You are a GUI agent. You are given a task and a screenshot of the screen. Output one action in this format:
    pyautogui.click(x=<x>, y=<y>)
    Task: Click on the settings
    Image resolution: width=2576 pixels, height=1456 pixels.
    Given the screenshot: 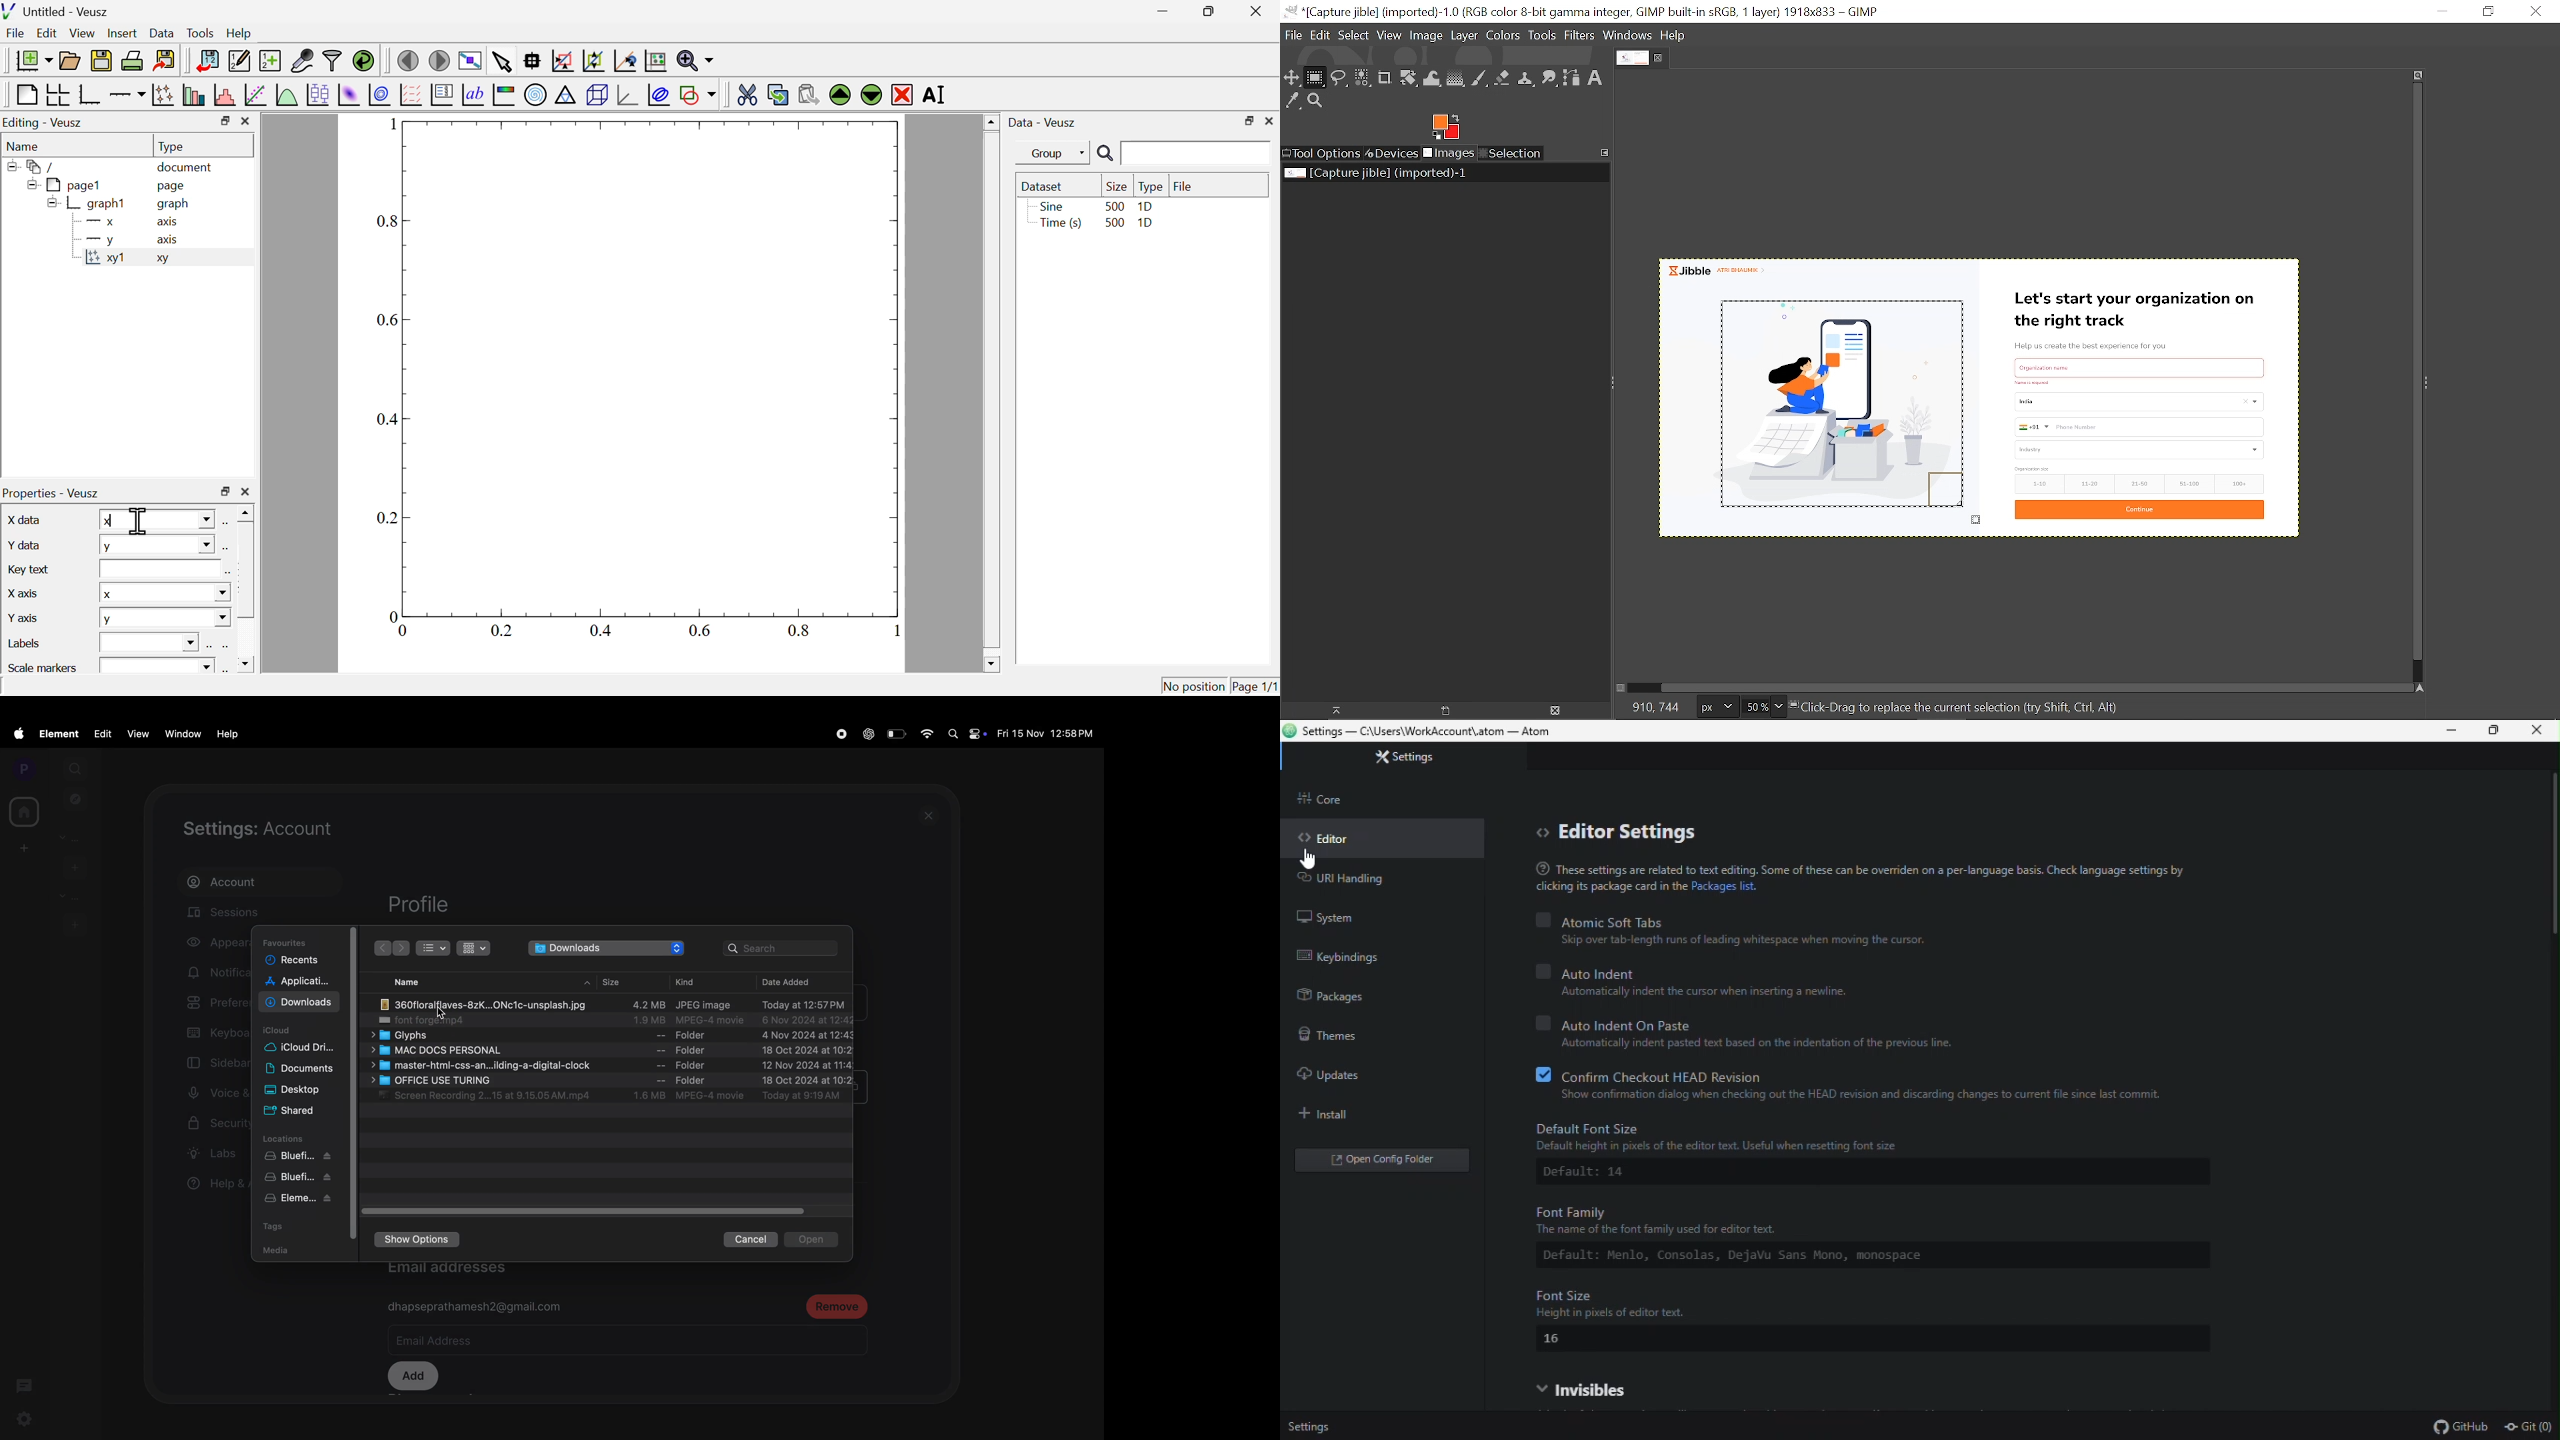 What is the action you would take?
    pyautogui.click(x=23, y=1420)
    